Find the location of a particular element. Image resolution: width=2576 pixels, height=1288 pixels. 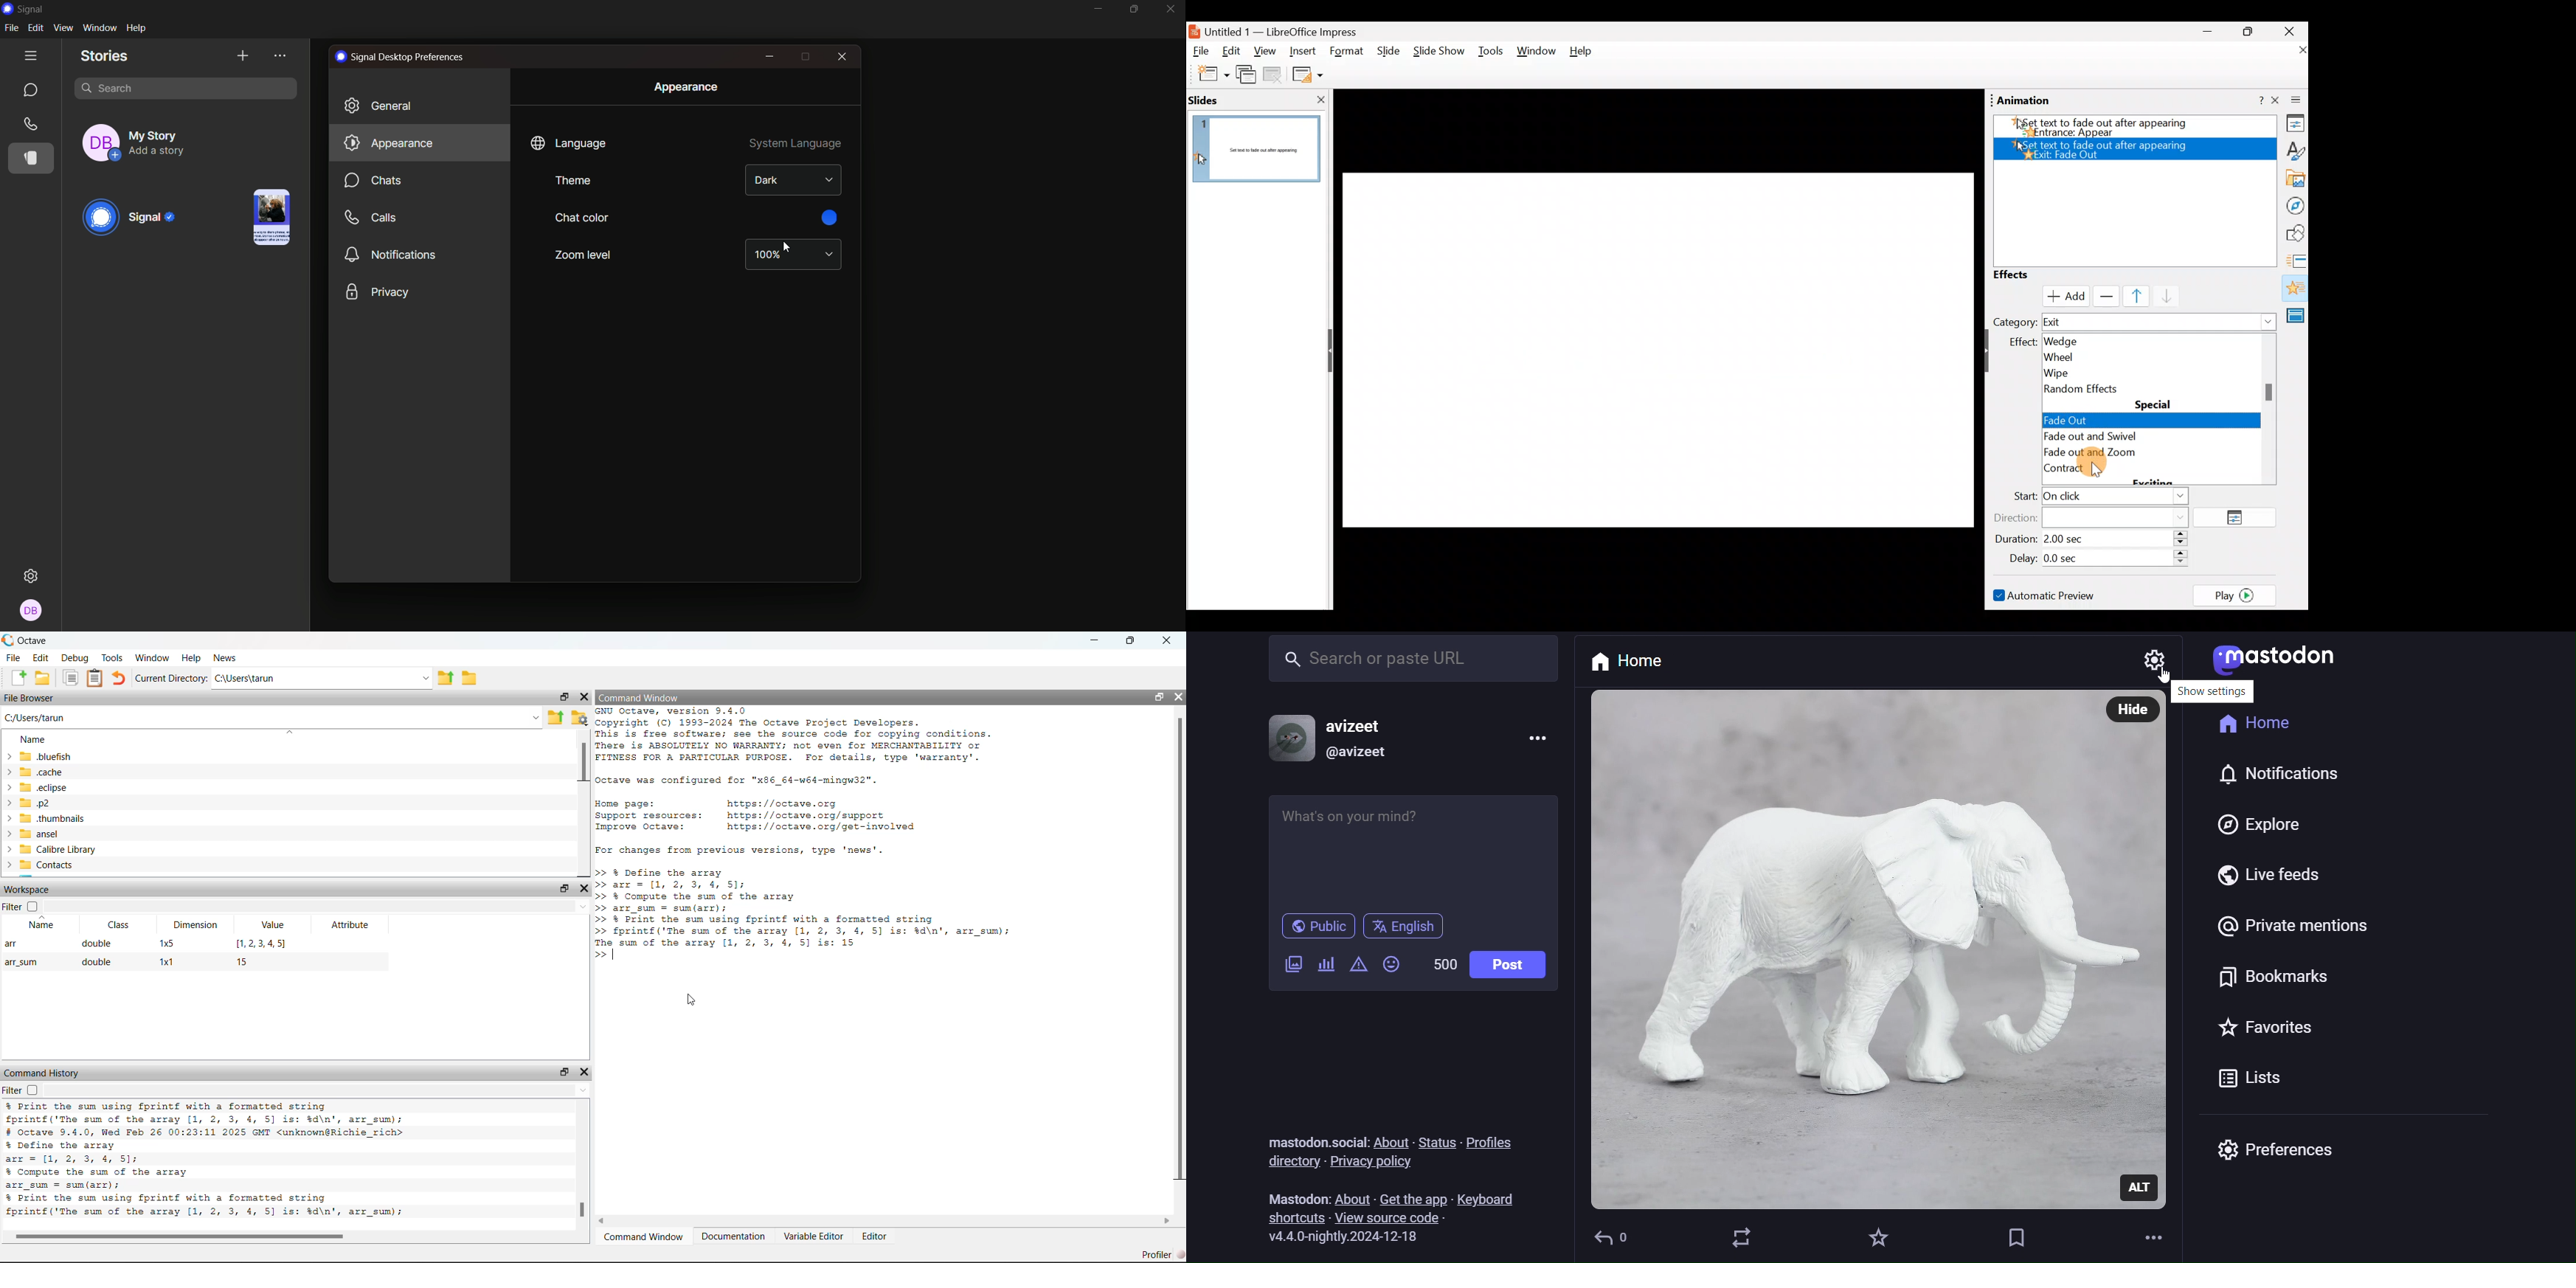

ALT is located at coordinates (2140, 1187).